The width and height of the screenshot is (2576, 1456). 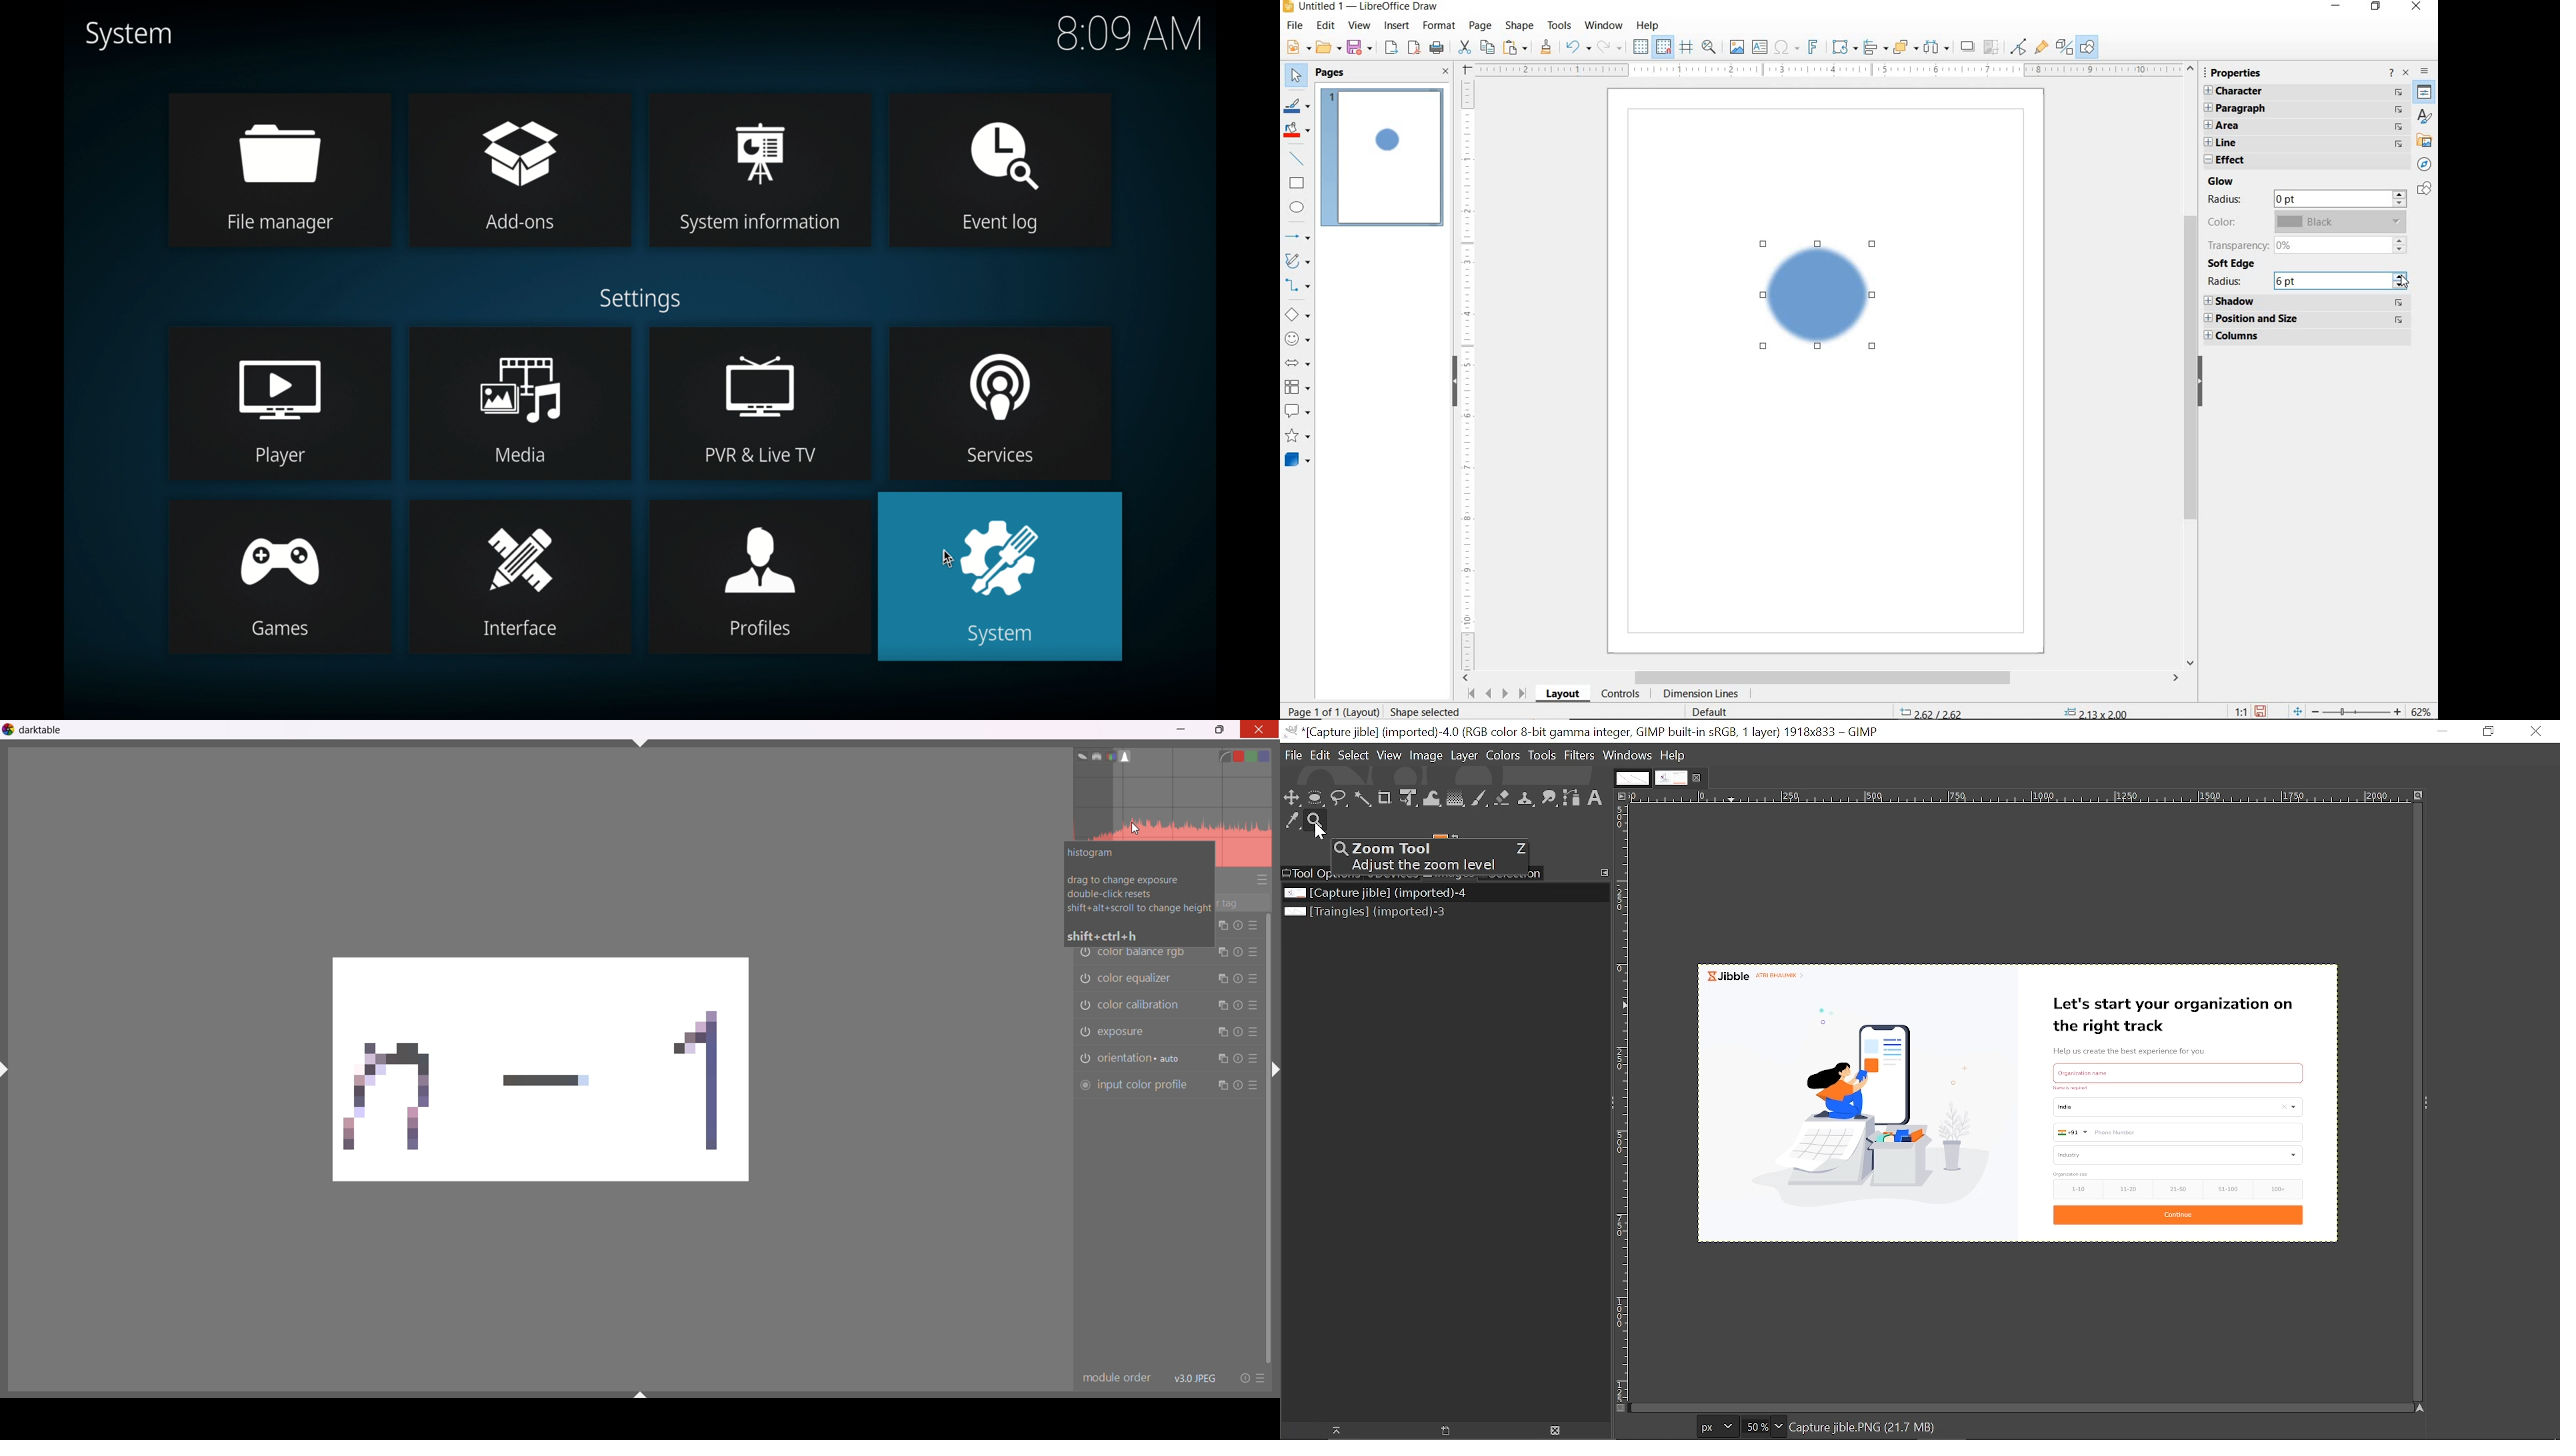 I want to click on navigate, so click(x=2401, y=92).